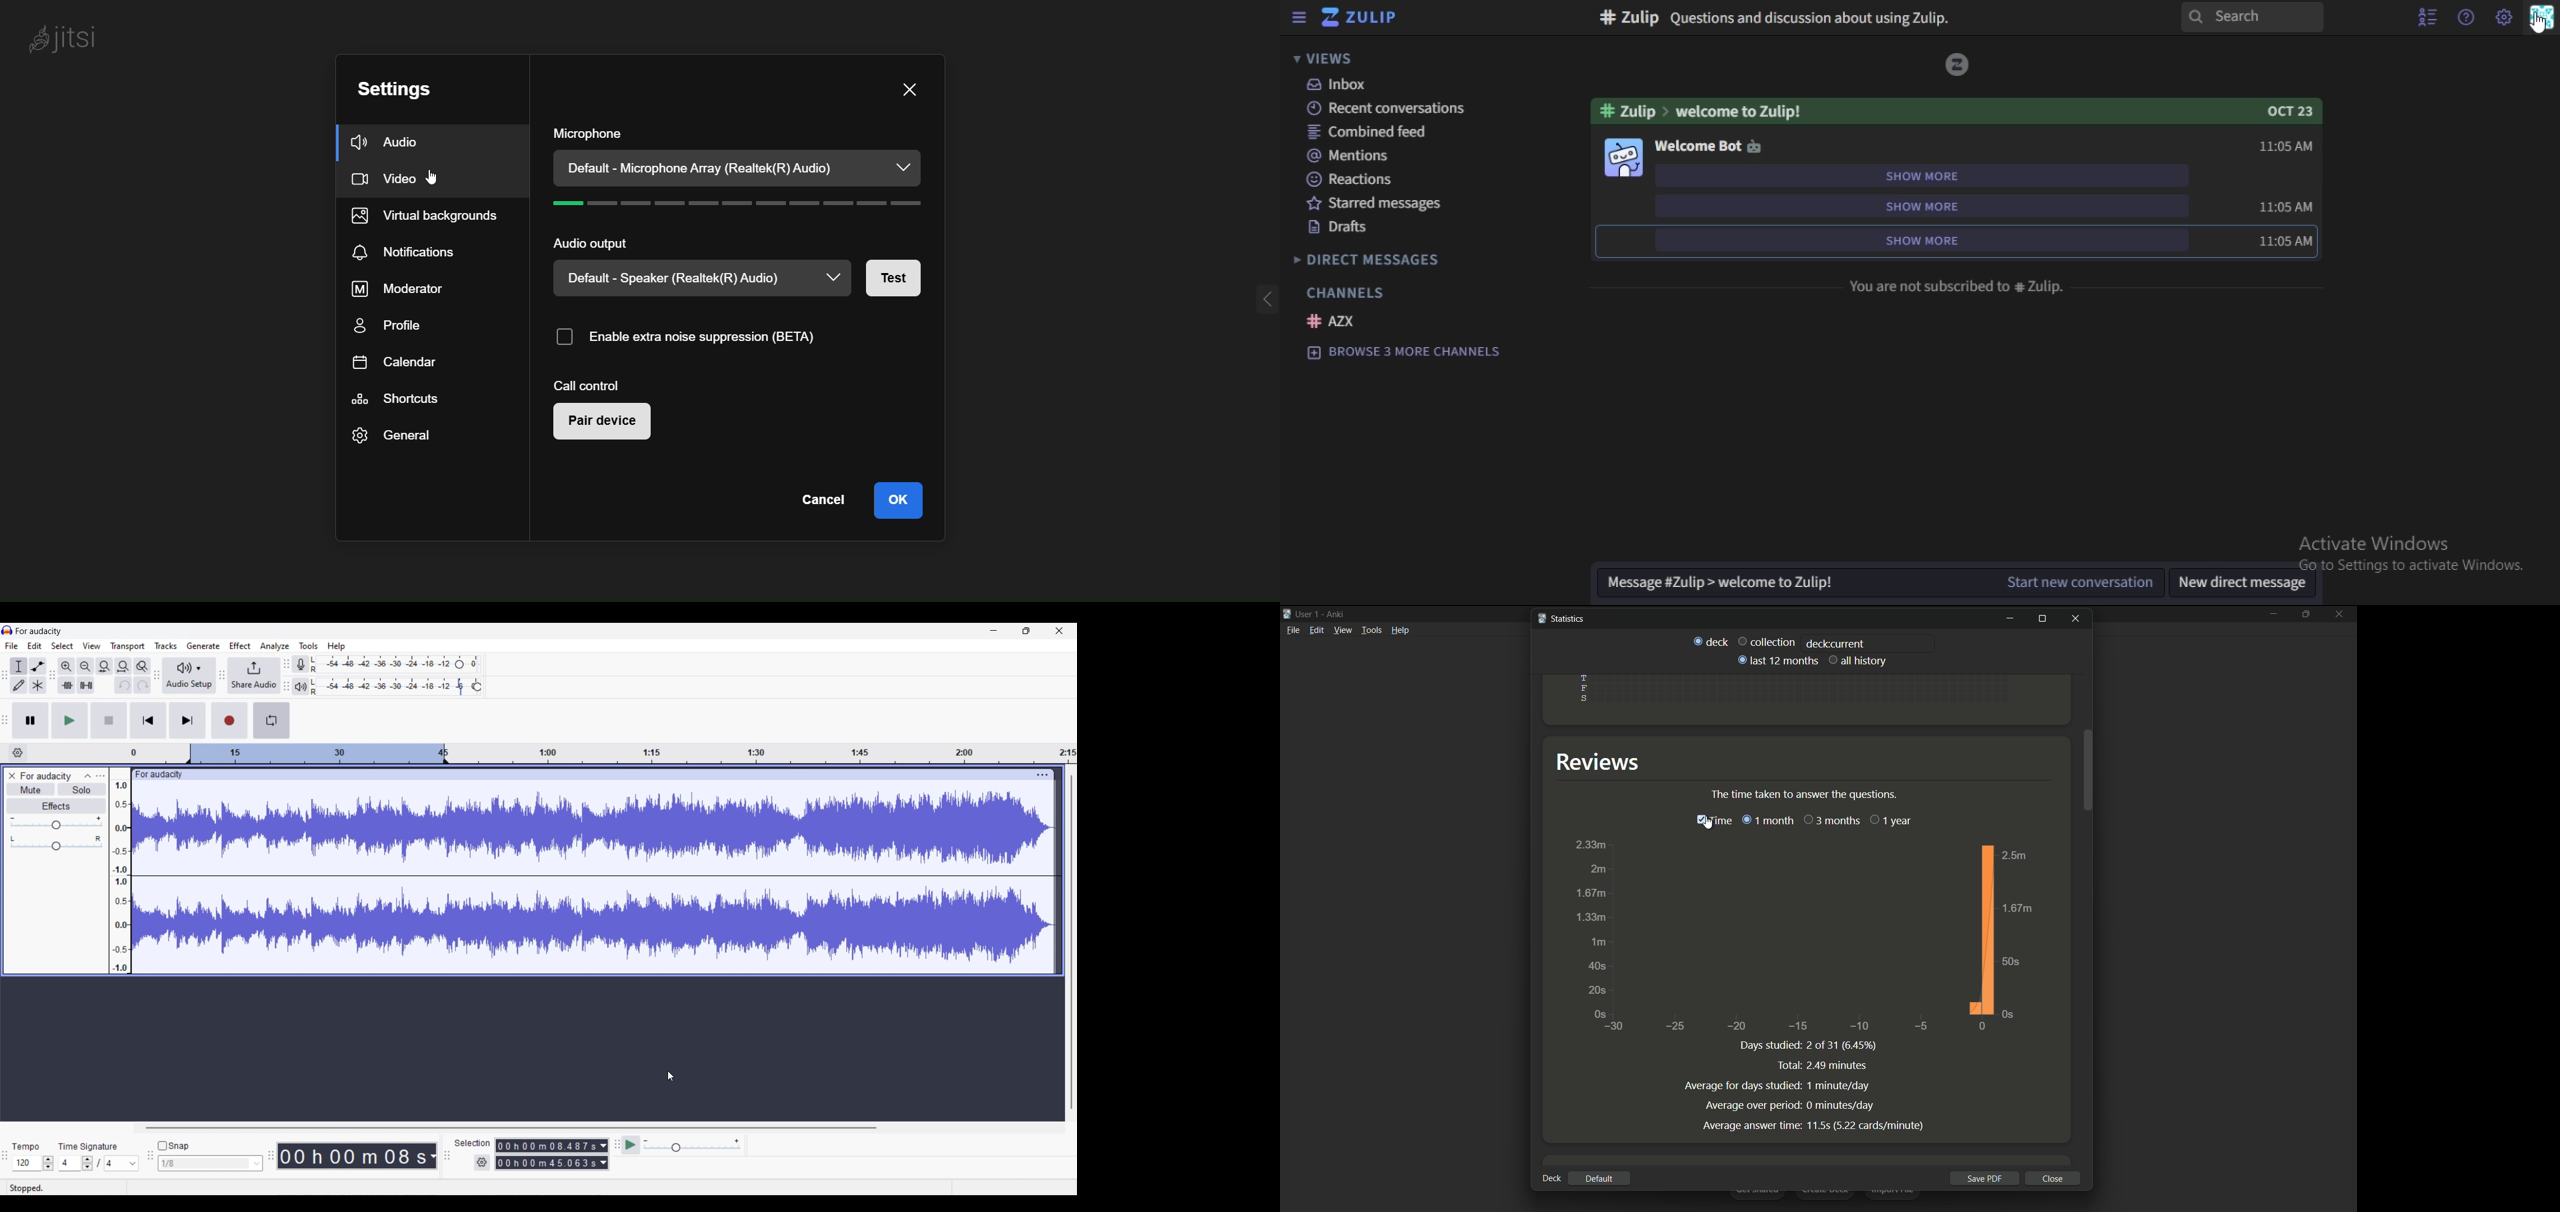  Describe the element at coordinates (70, 720) in the screenshot. I see `Play/Play once` at that location.